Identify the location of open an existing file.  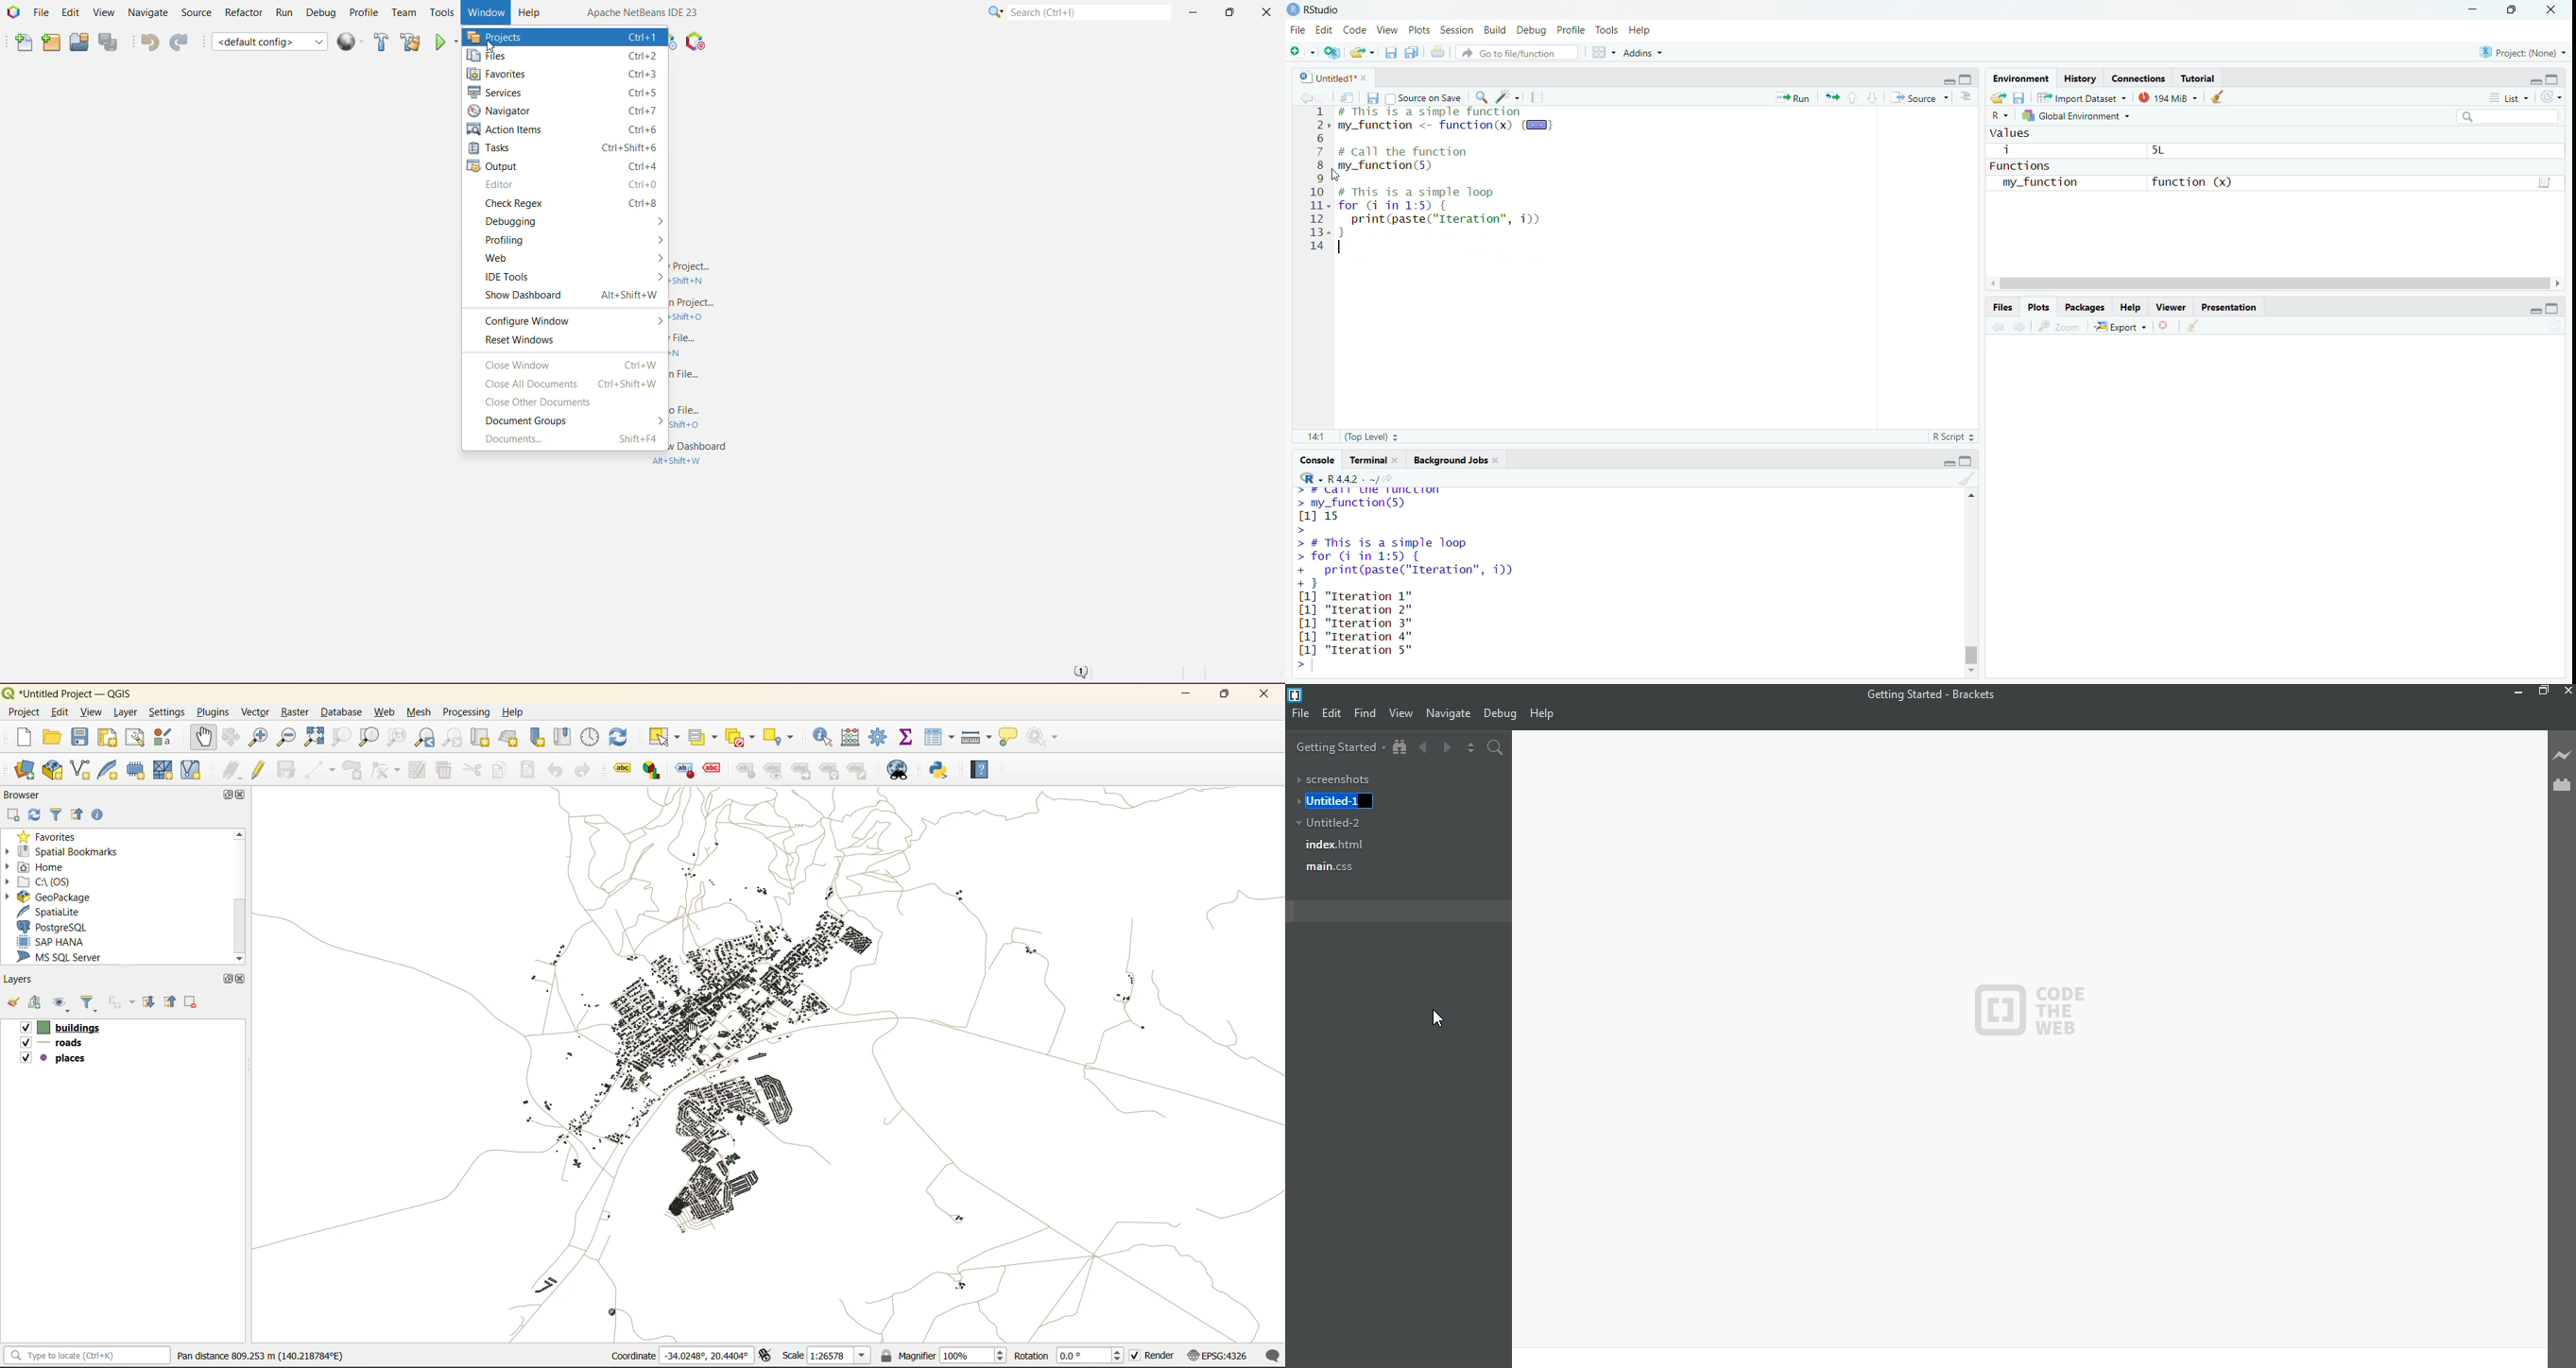
(1363, 51).